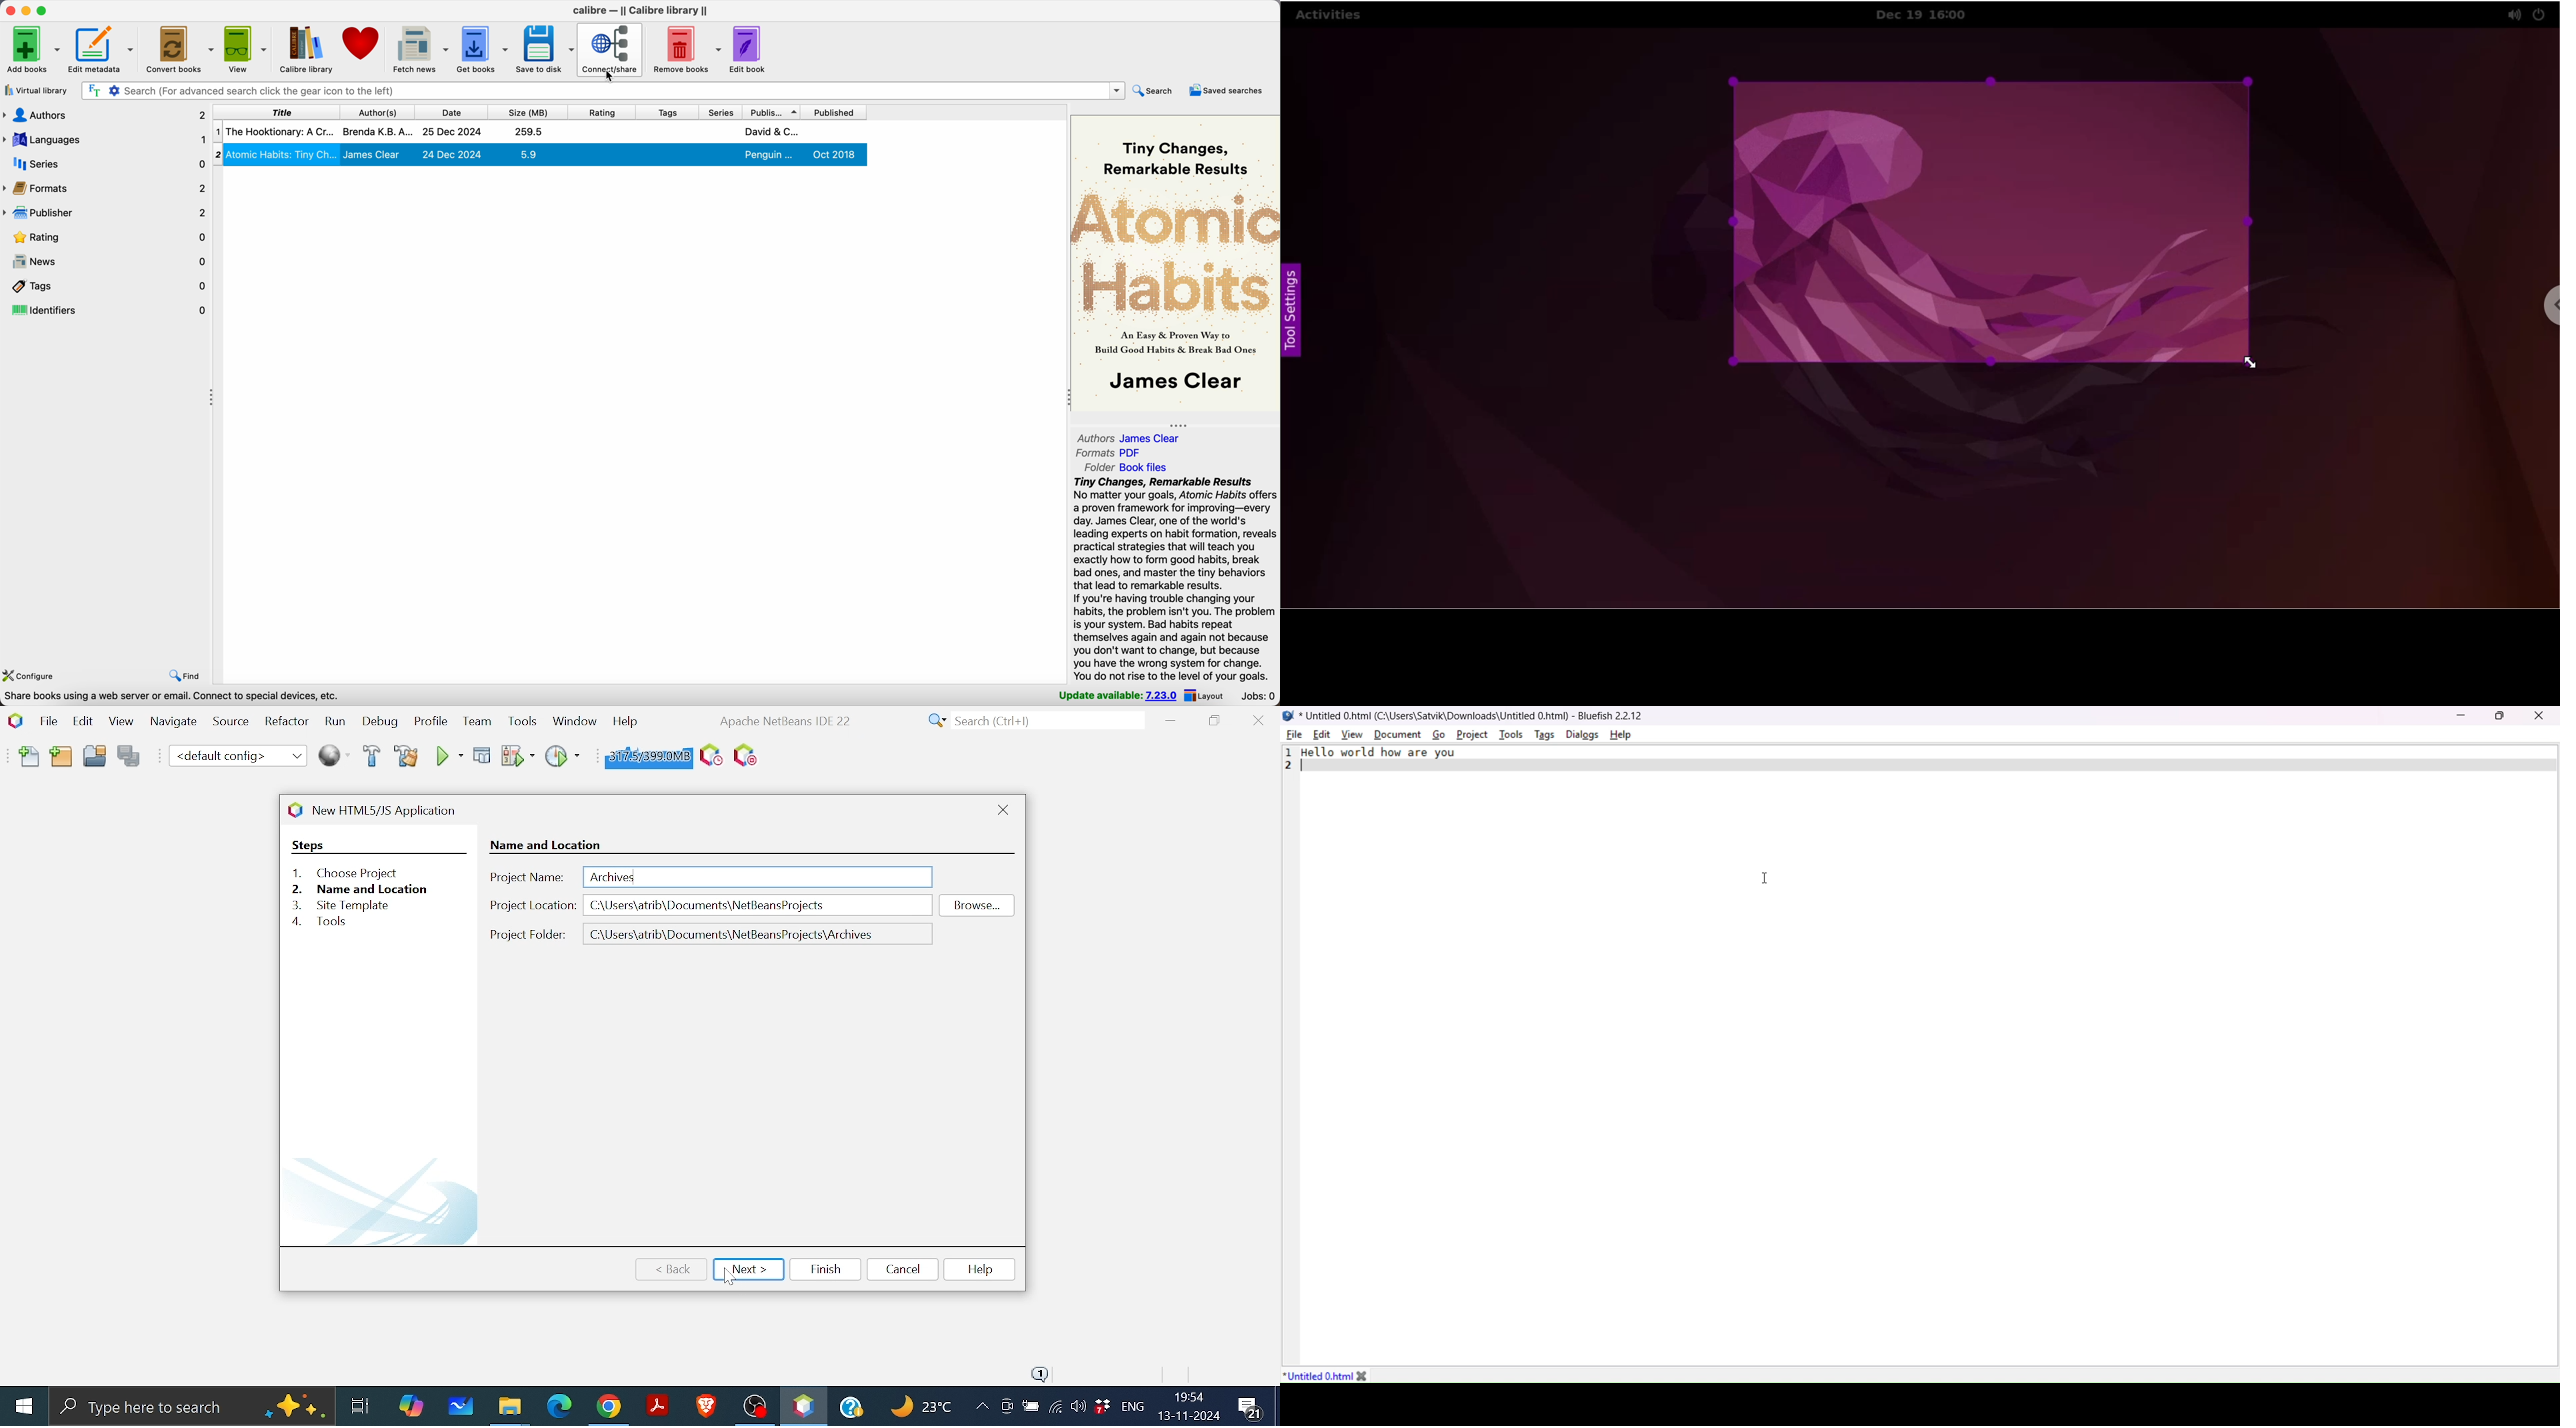 The height and width of the screenshot is (1428, 2576). Describe the element at coordinates (510, 1408) in the screenshot. I see `Files` at that location.